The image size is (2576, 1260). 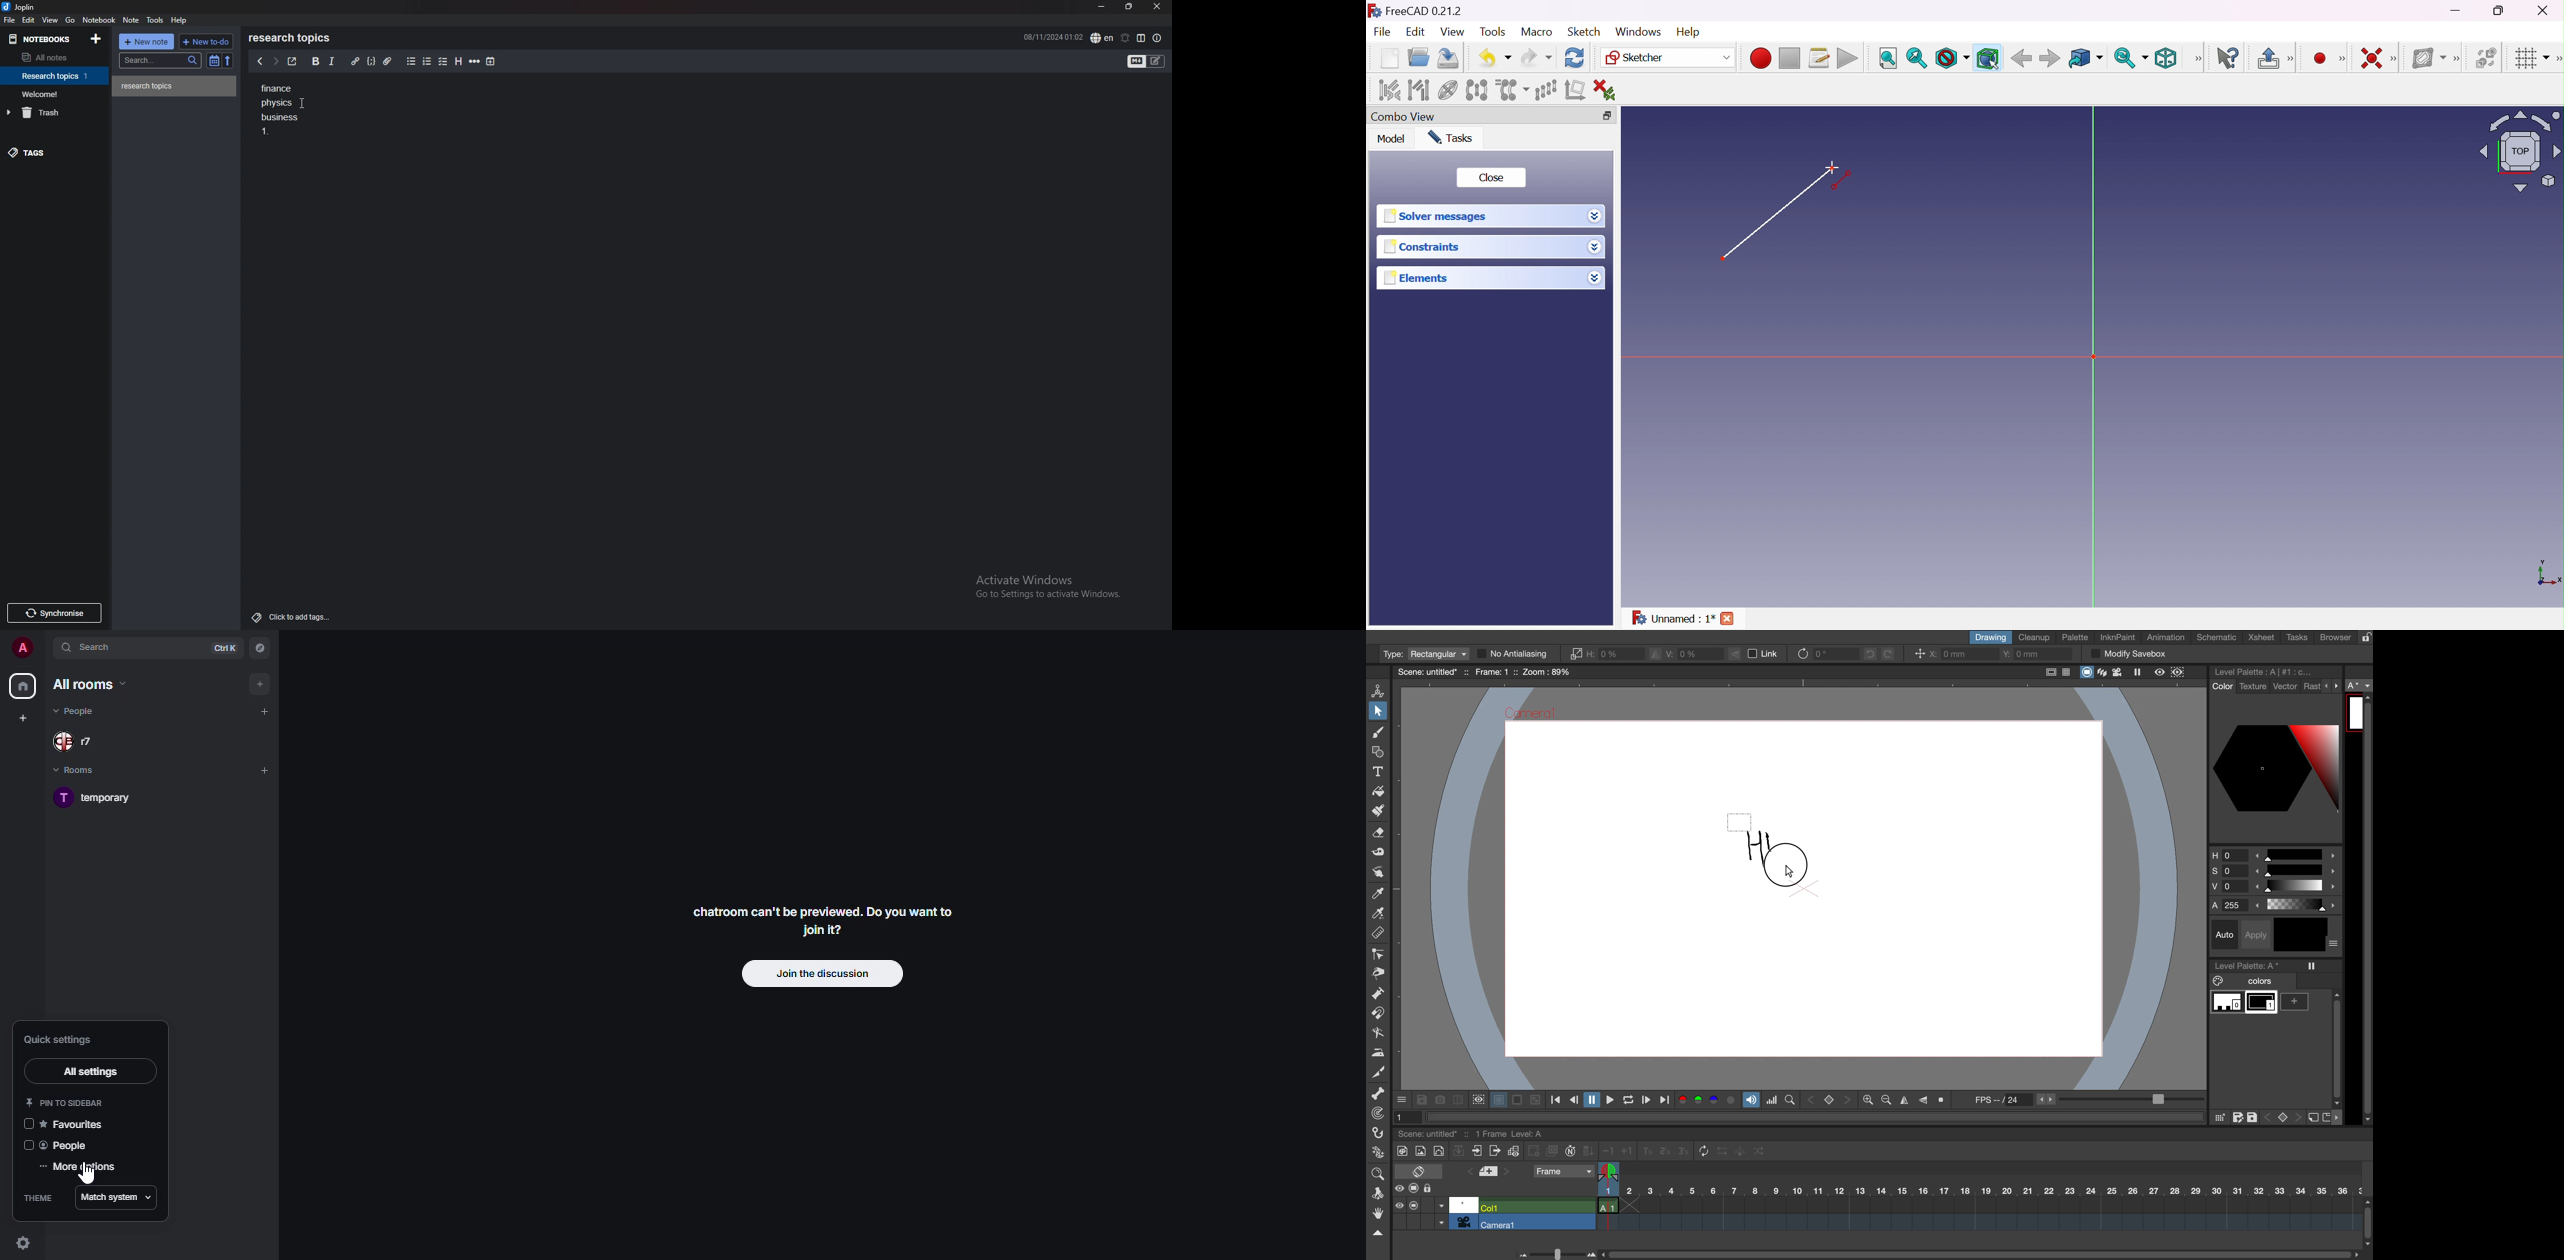 What do you see at coordinates (76, 1126) in the screenshot?
I see `favorites` at bounding box center [76, 1126].